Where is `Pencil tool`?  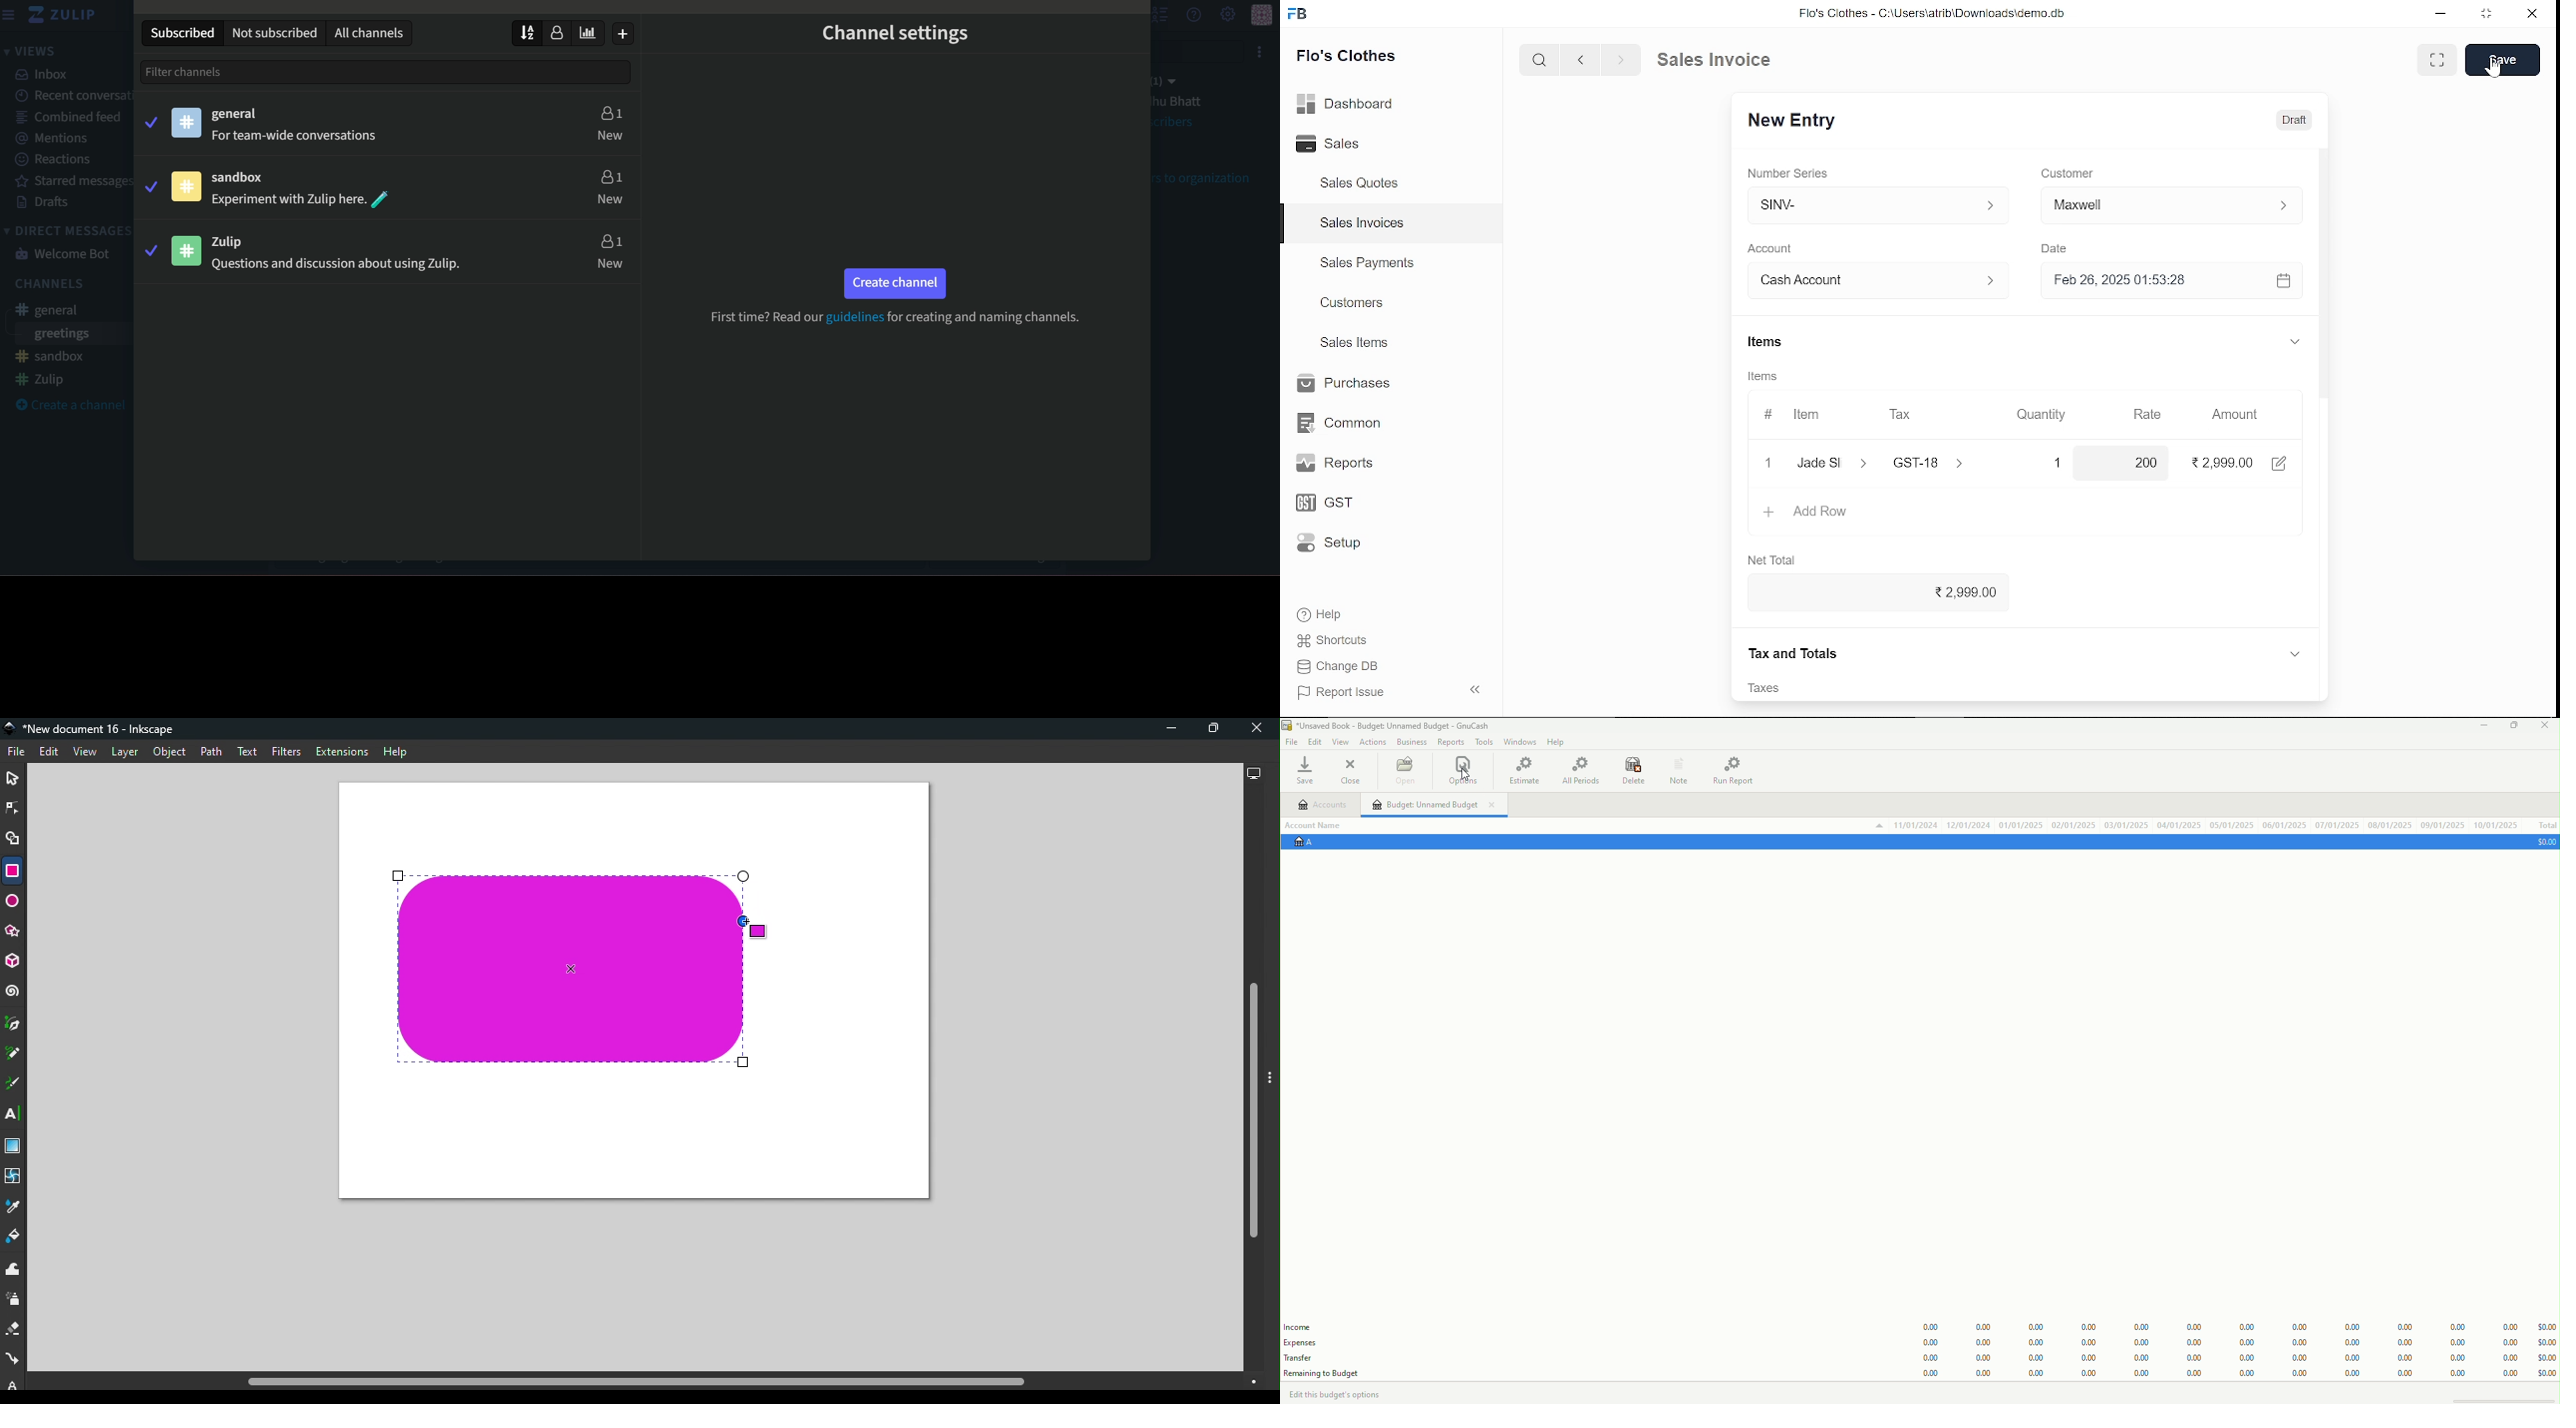 Pencil tool is located at coordinates (16, 1053).